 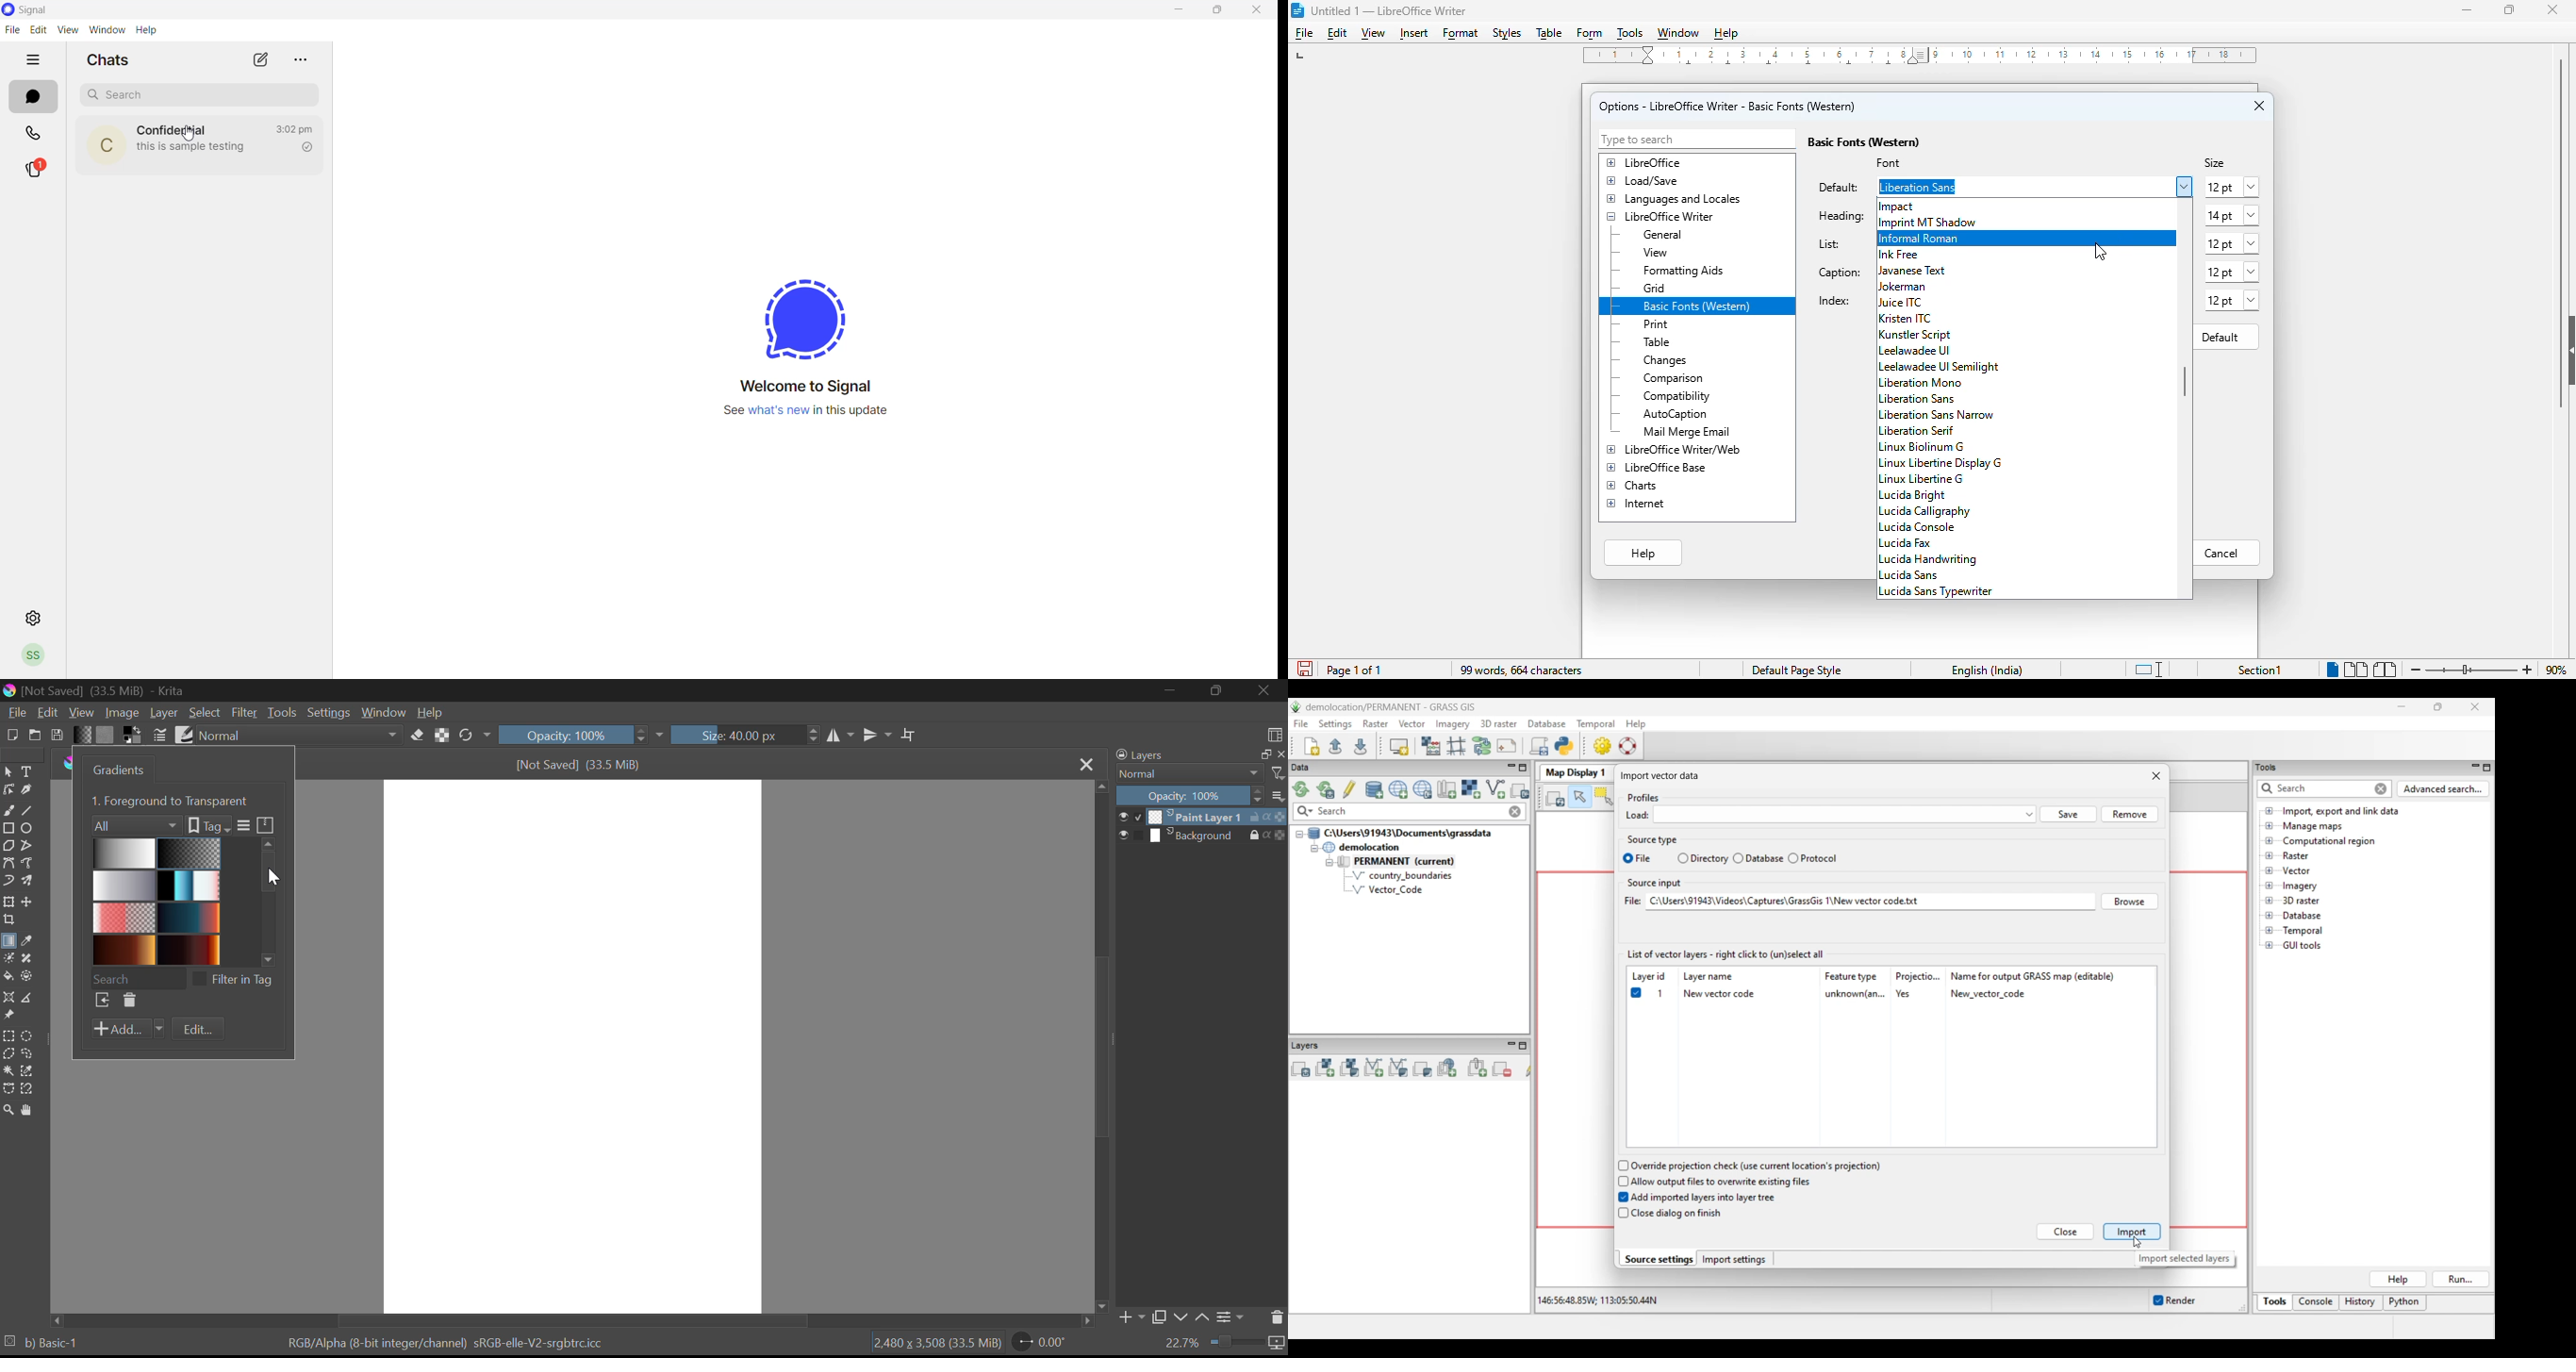 I want to click on page 1 of 1, so click(x=1355, y=671).